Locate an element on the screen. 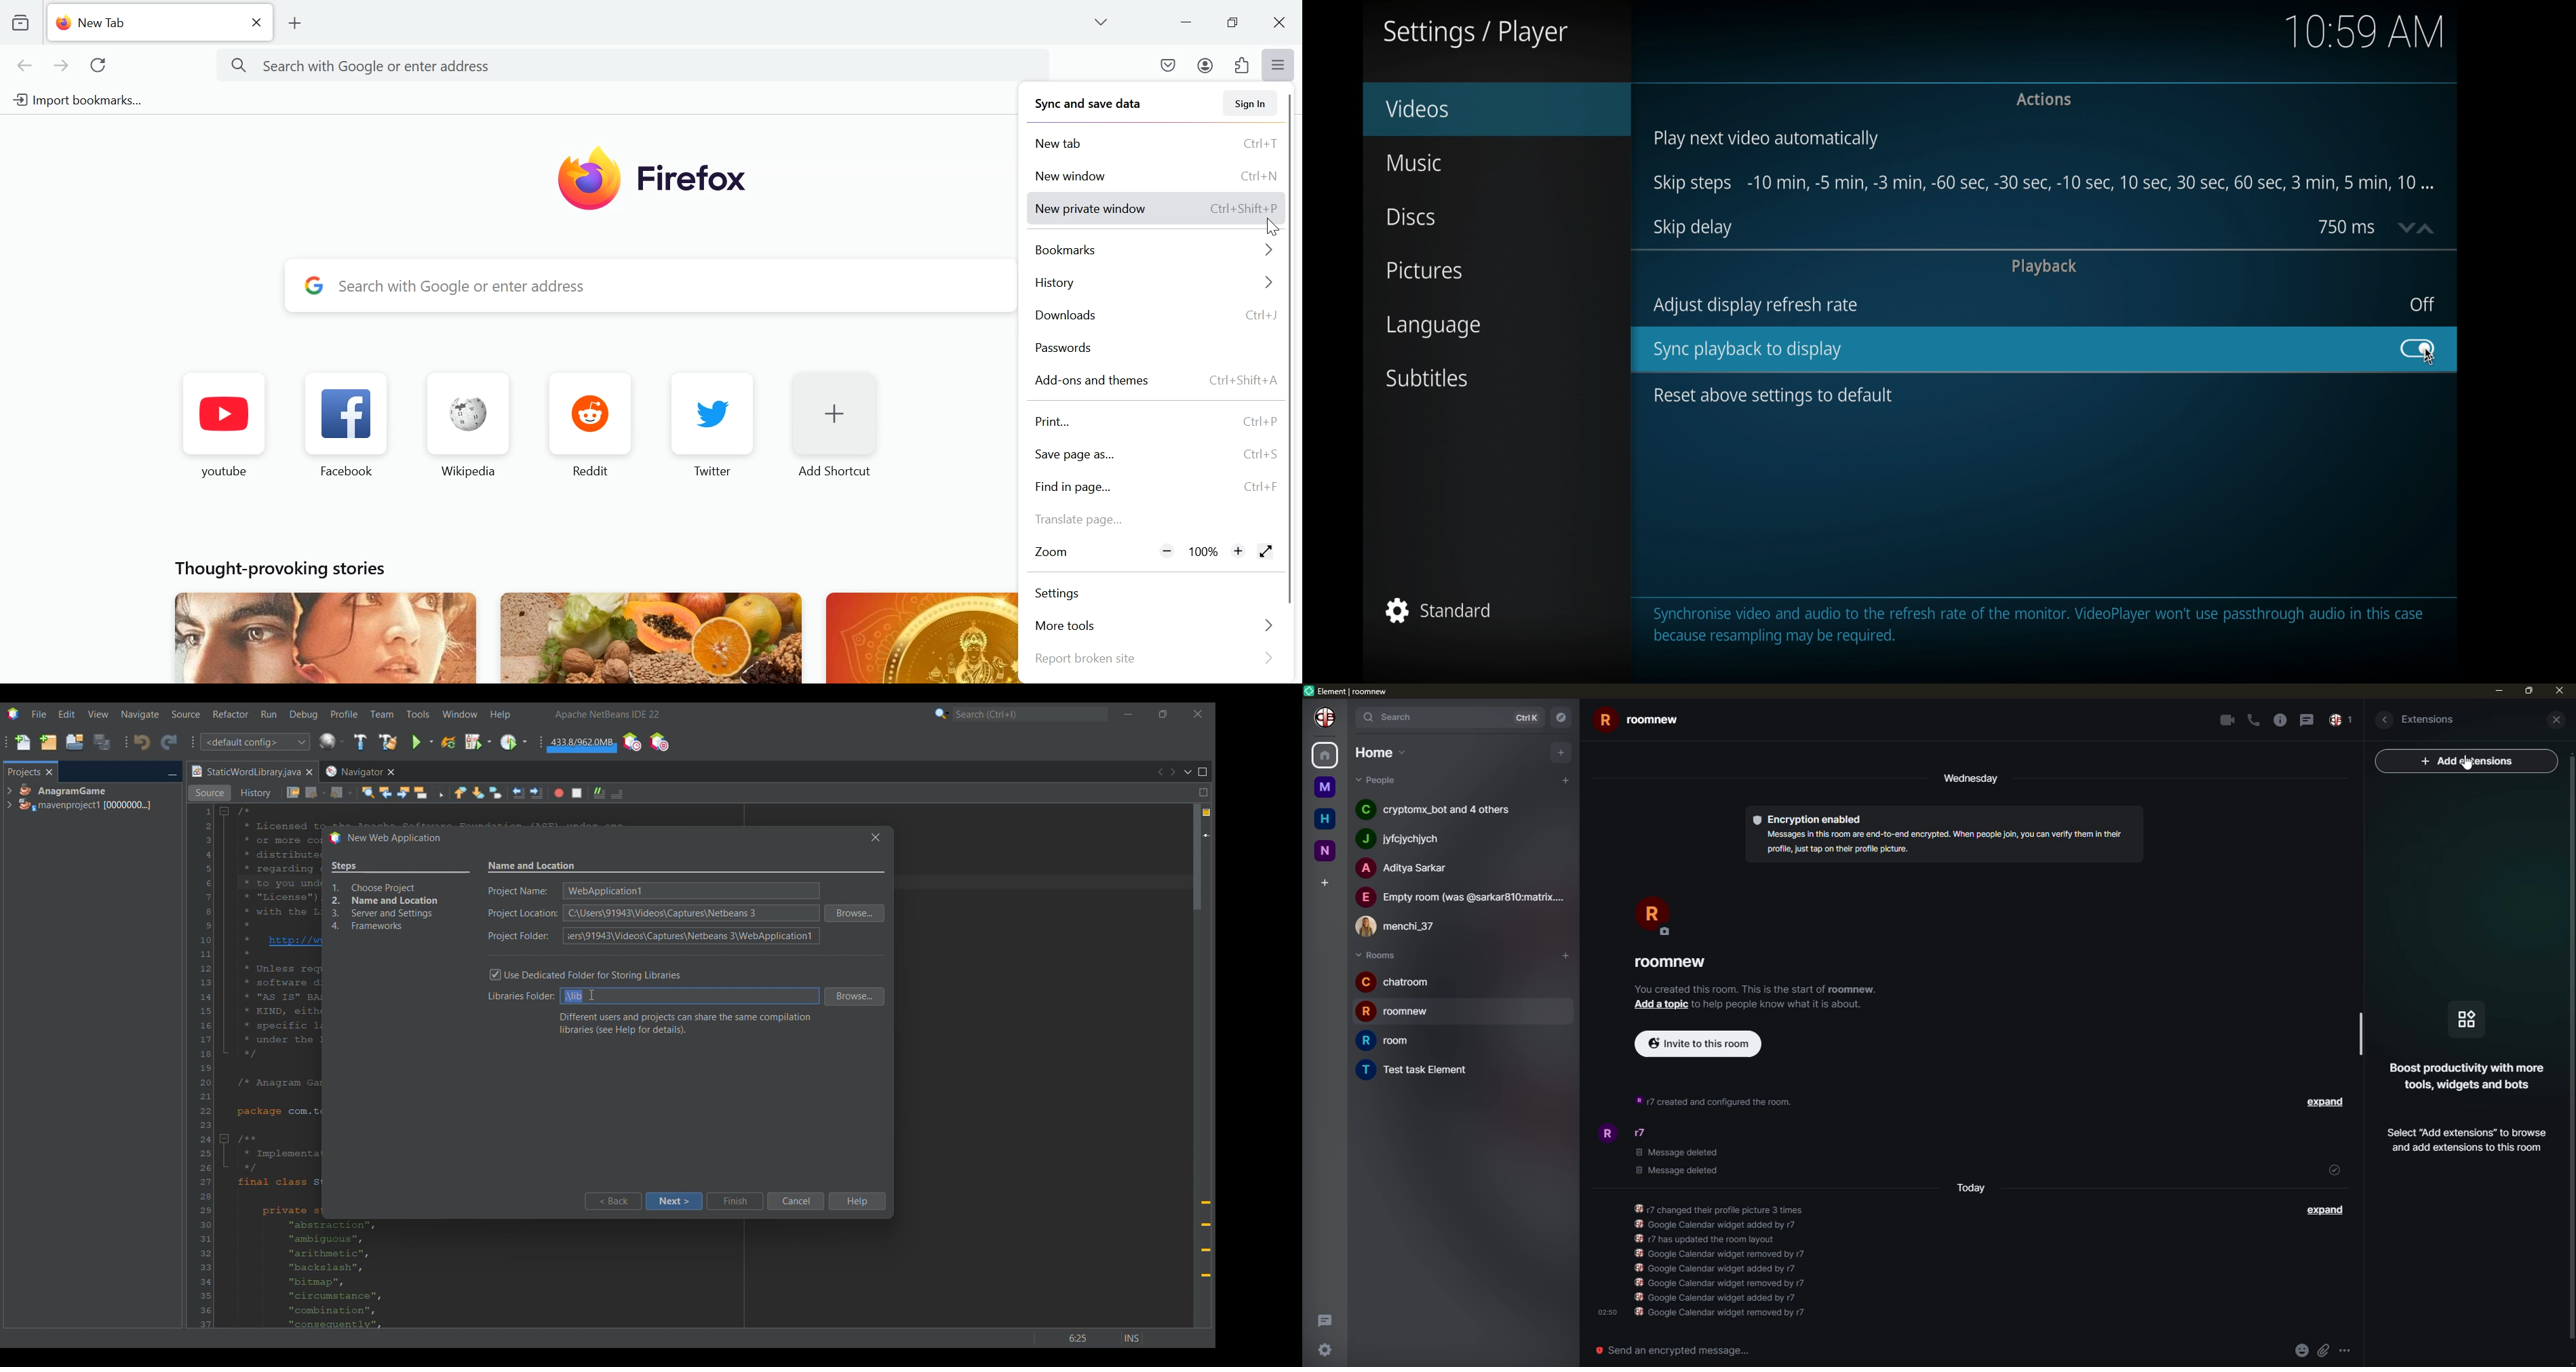  report broken site is located at coordinates (1154, 659).